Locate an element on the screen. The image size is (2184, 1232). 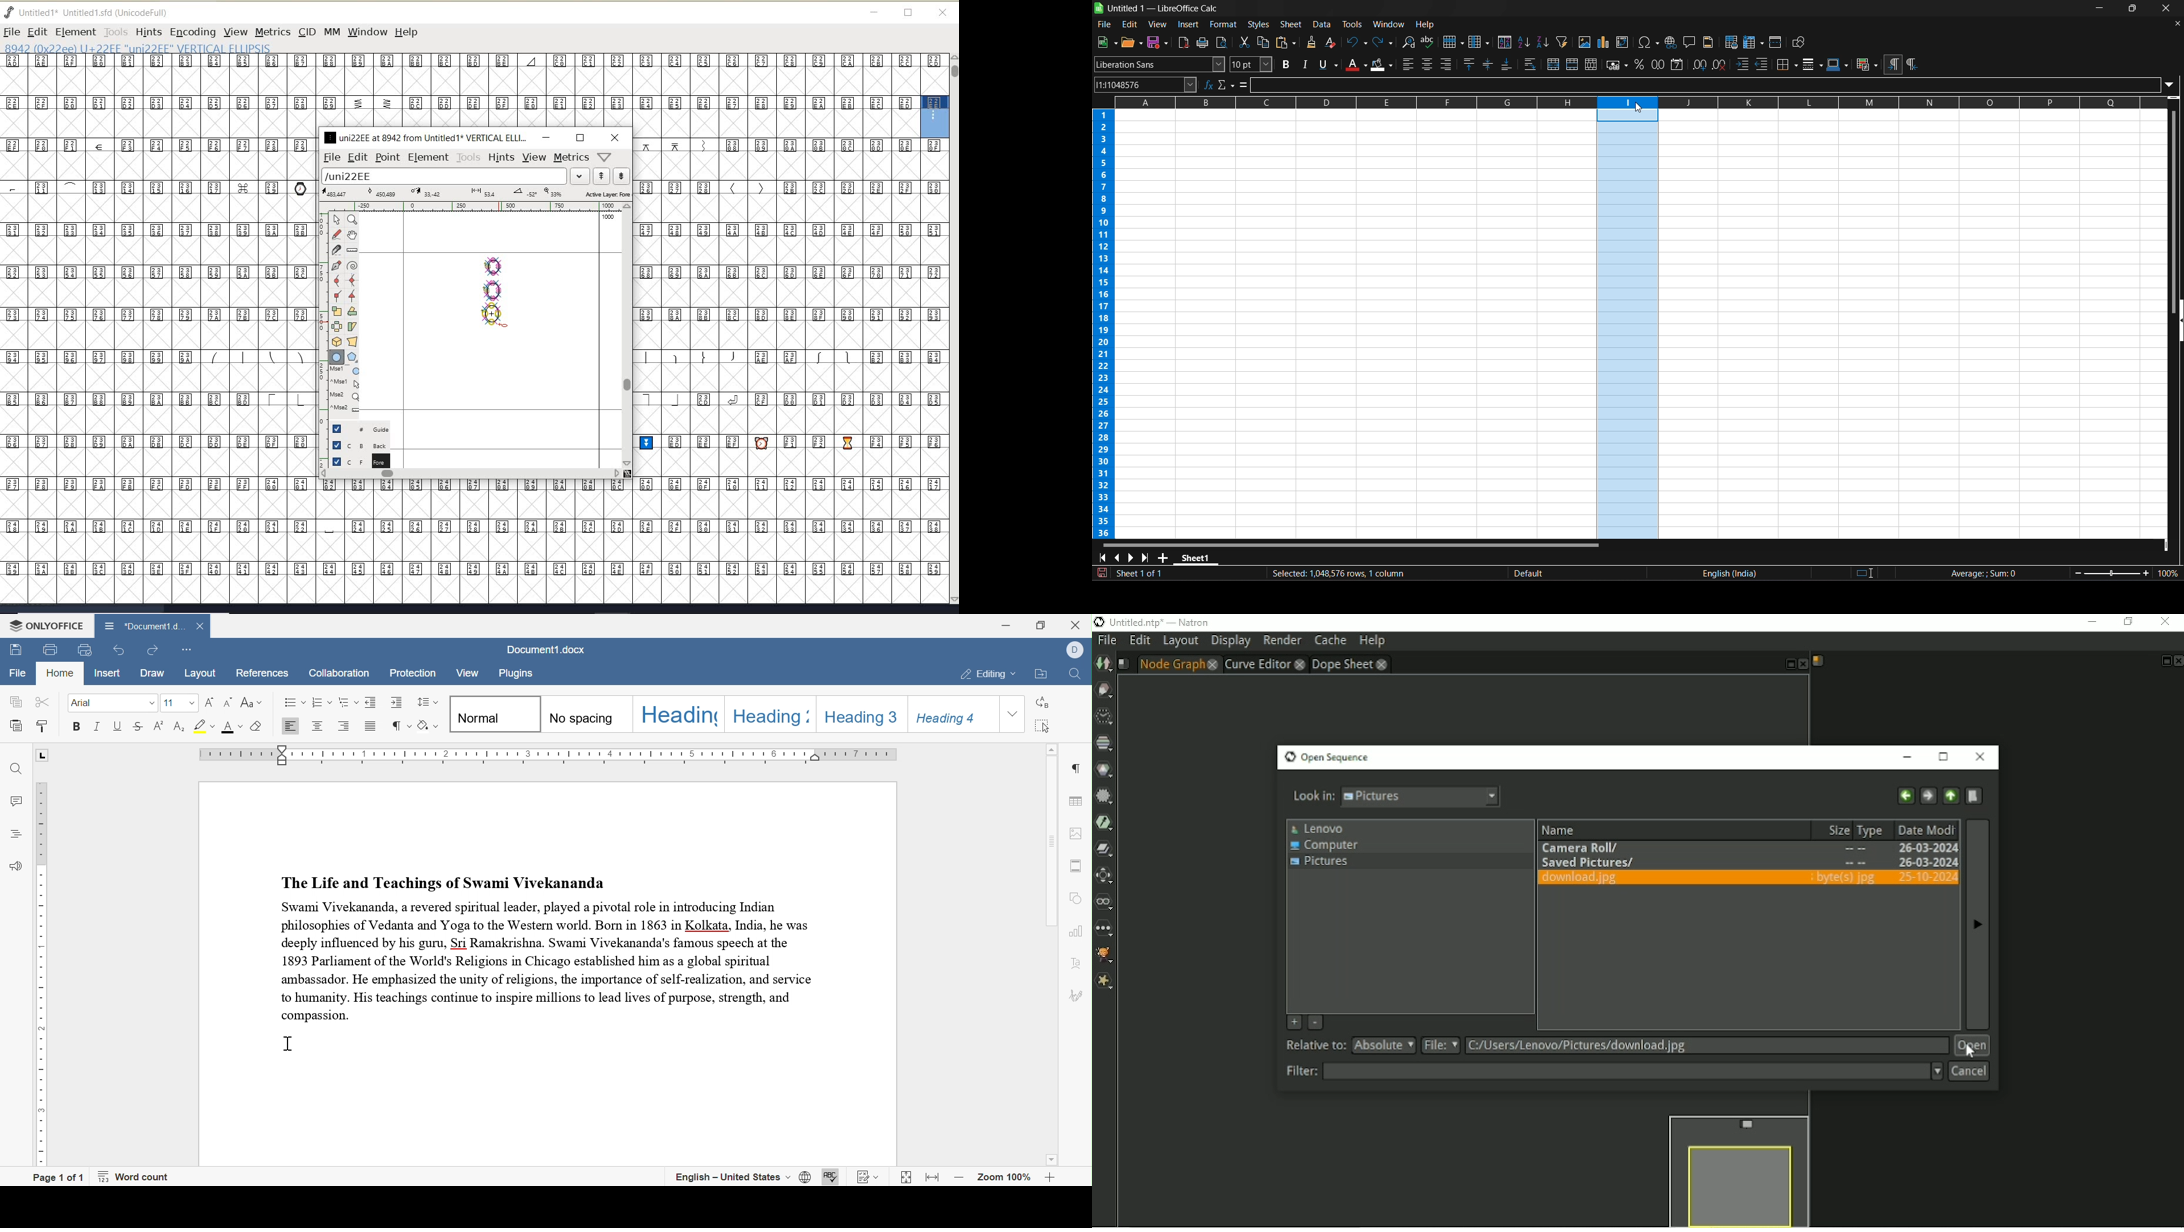
export directly as pdf is located at coordinates (1182, 43).